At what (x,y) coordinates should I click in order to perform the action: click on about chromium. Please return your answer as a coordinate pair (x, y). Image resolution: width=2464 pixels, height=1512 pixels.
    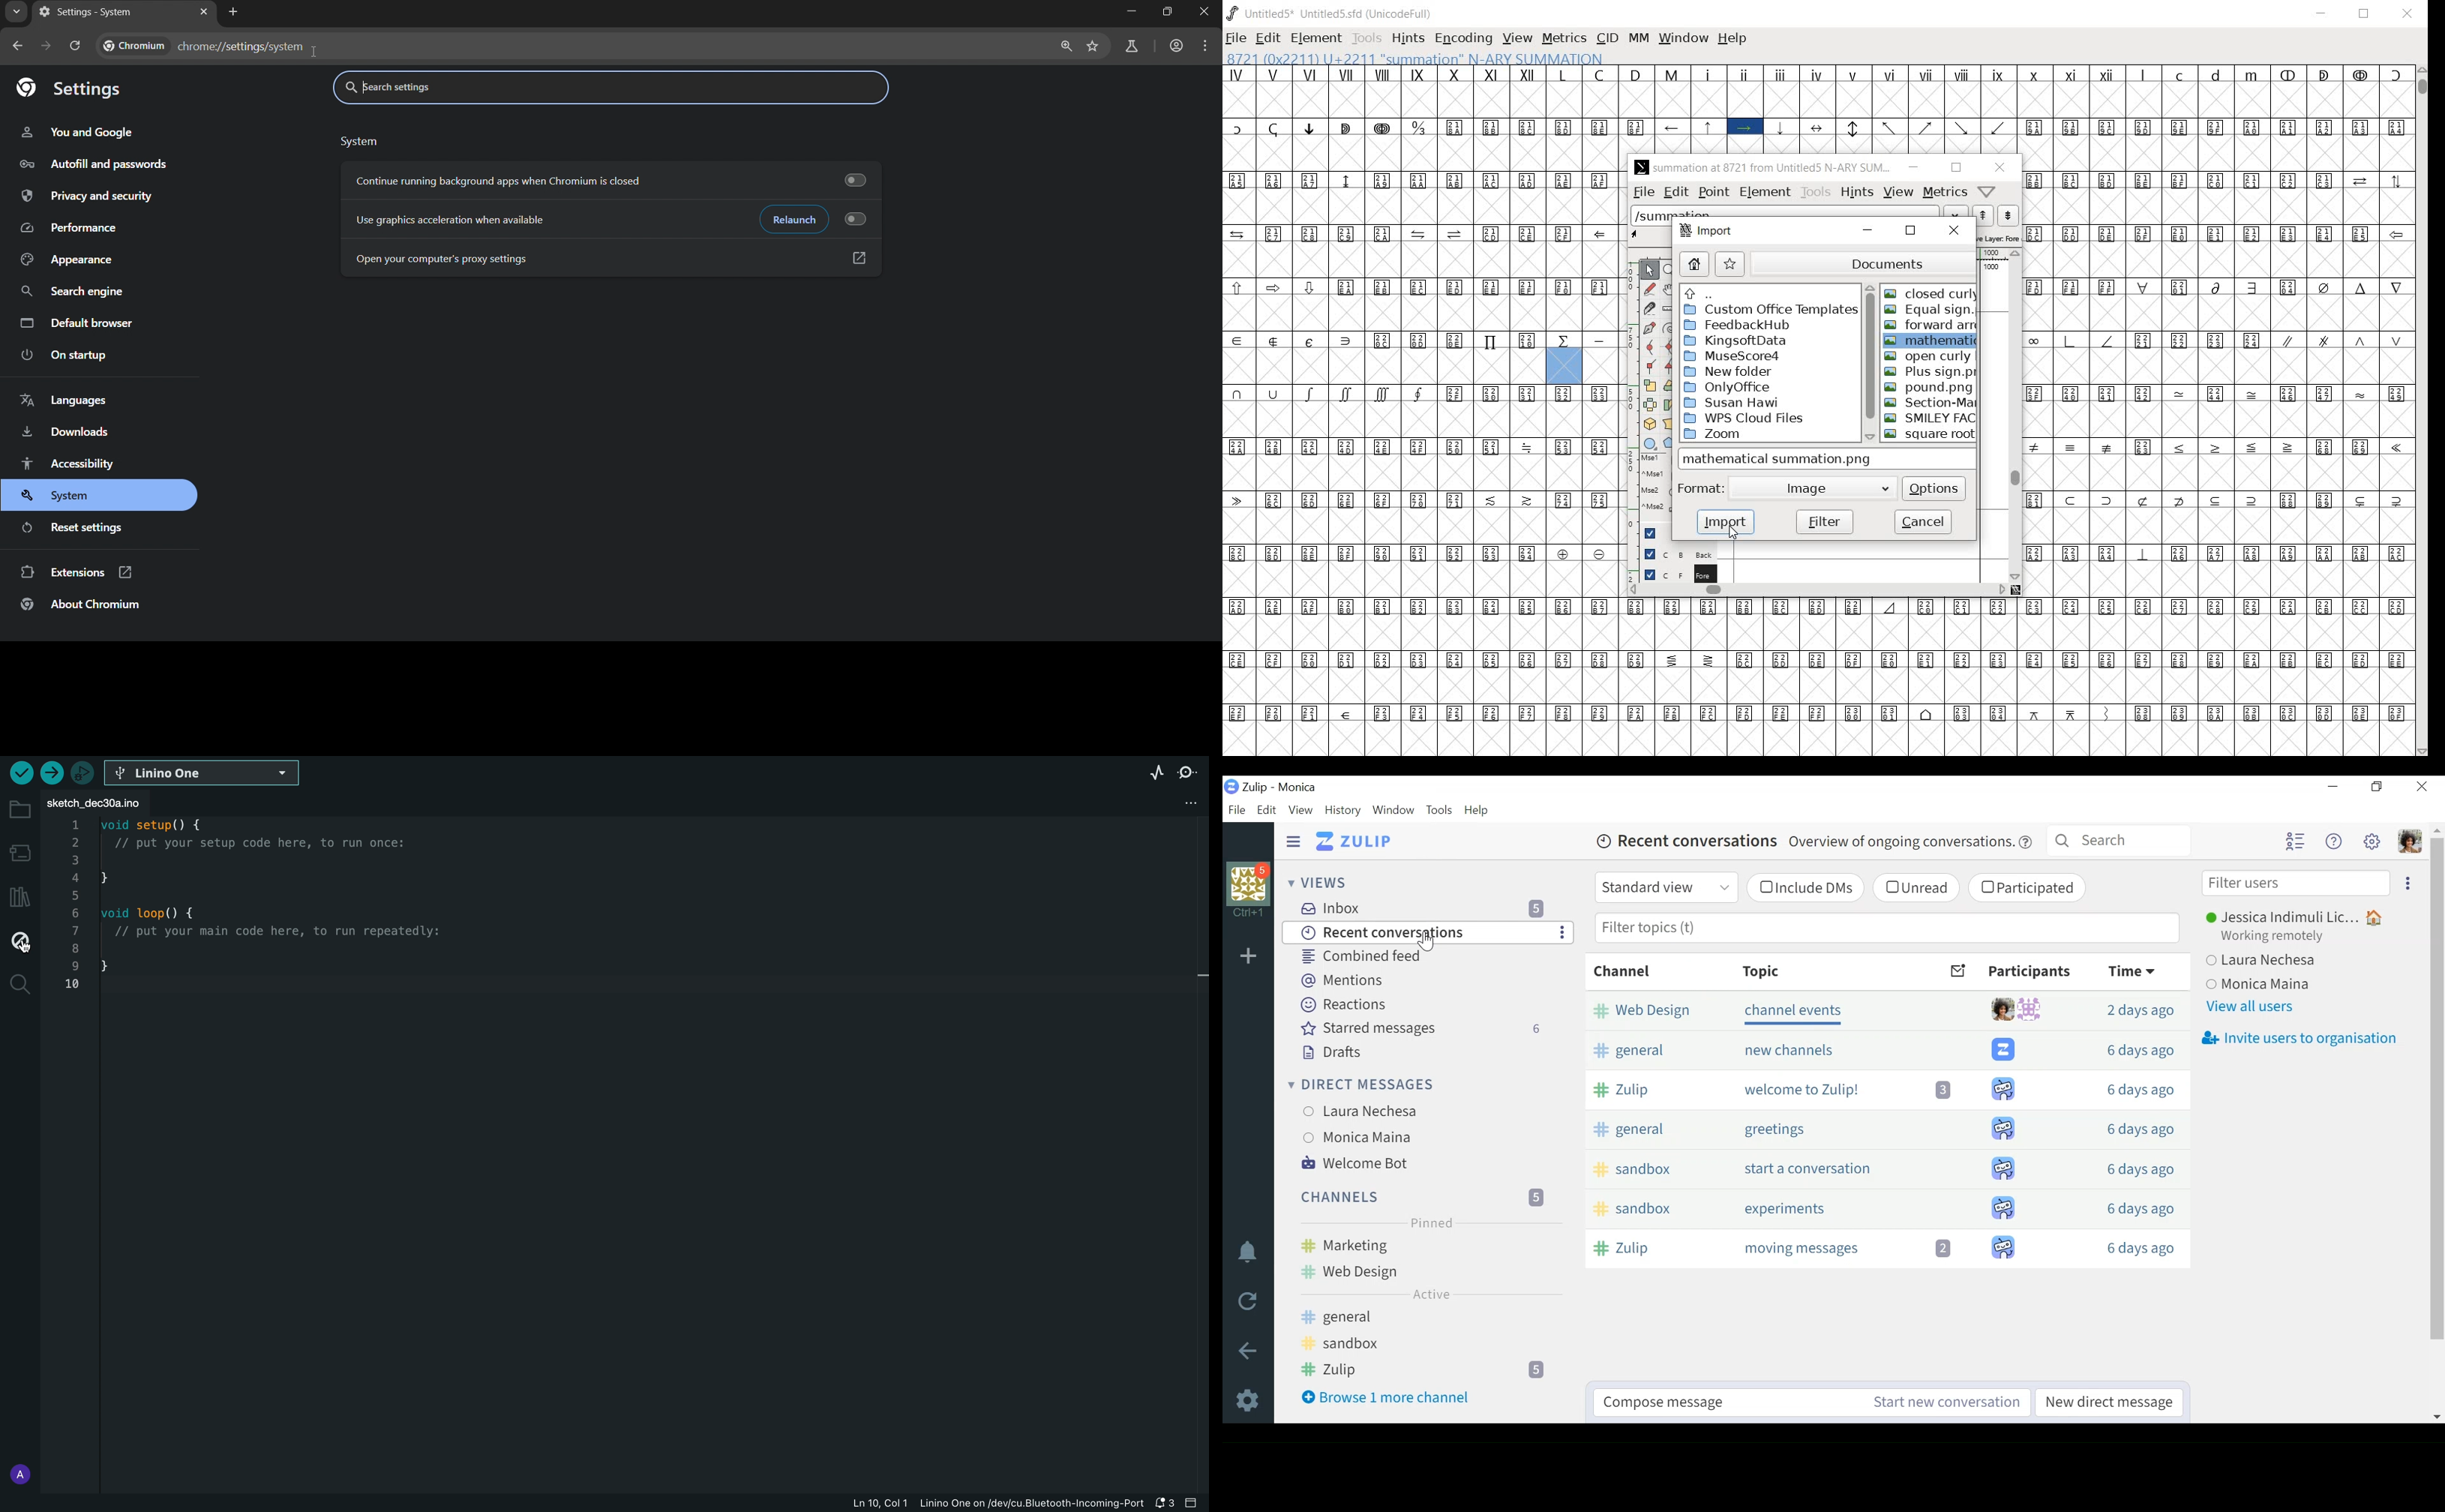
    Looking at the image, I should click on (82, 606).